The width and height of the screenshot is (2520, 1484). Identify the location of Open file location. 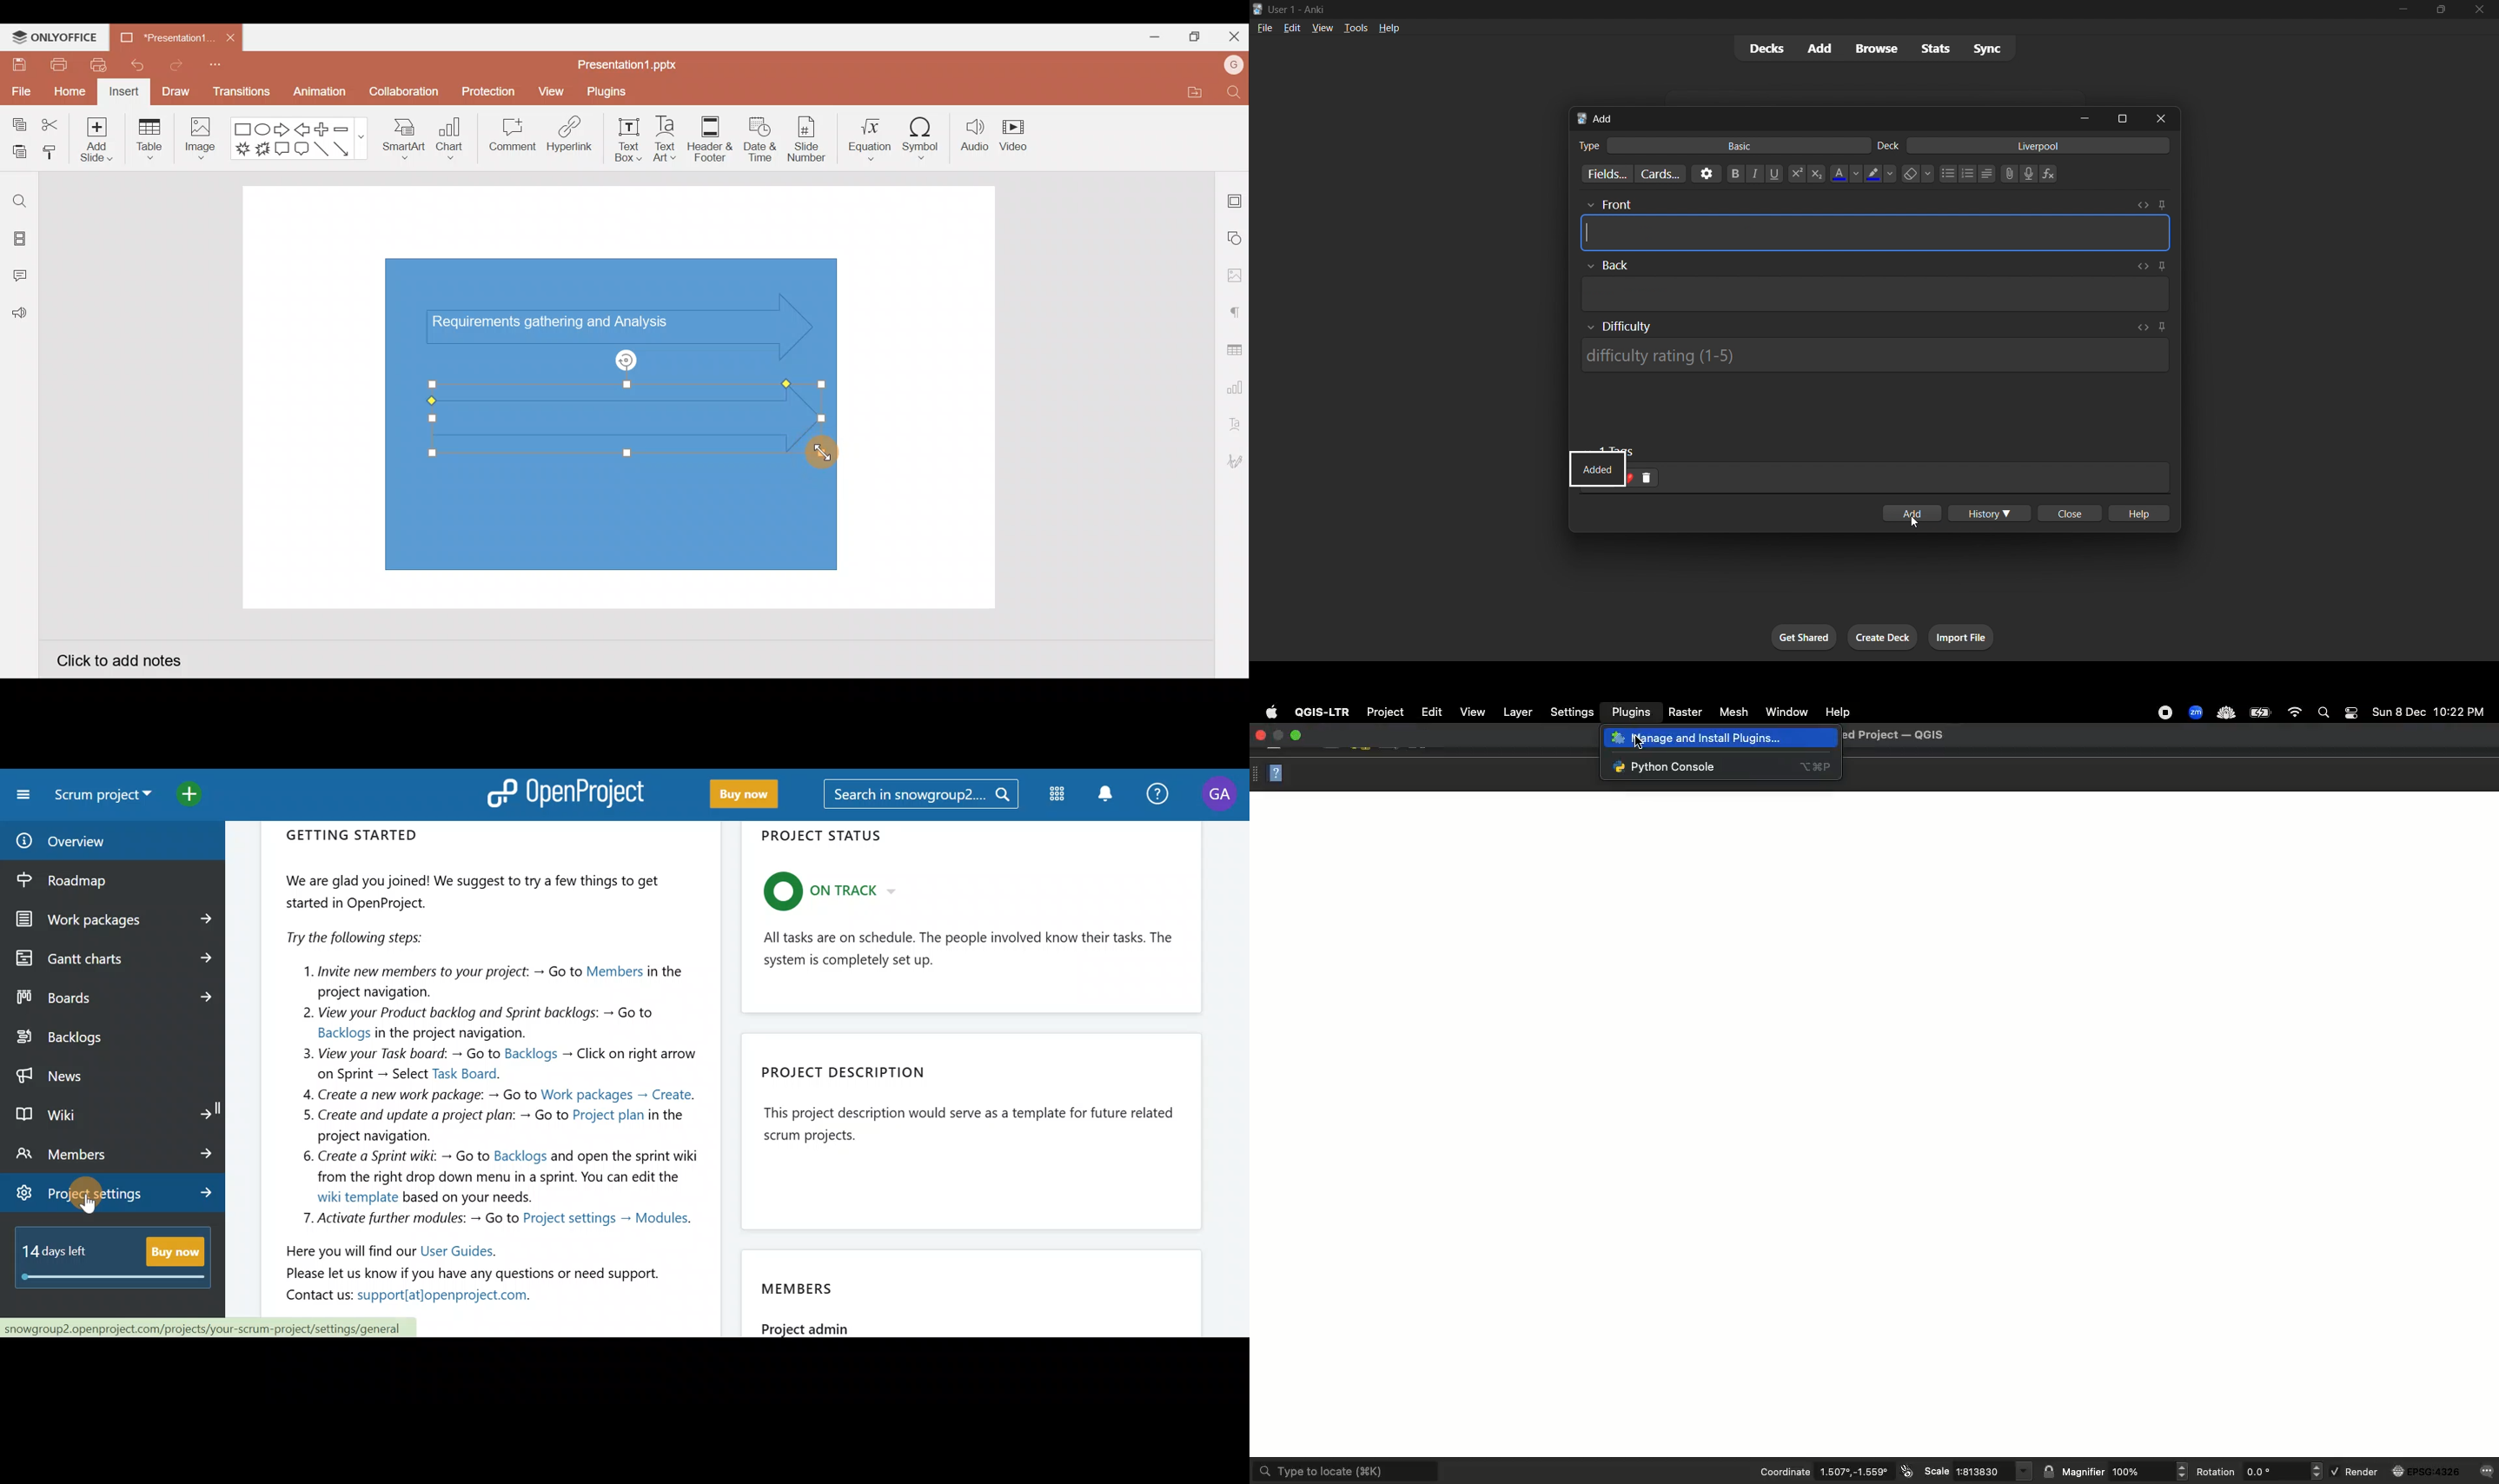
(1192, 92).